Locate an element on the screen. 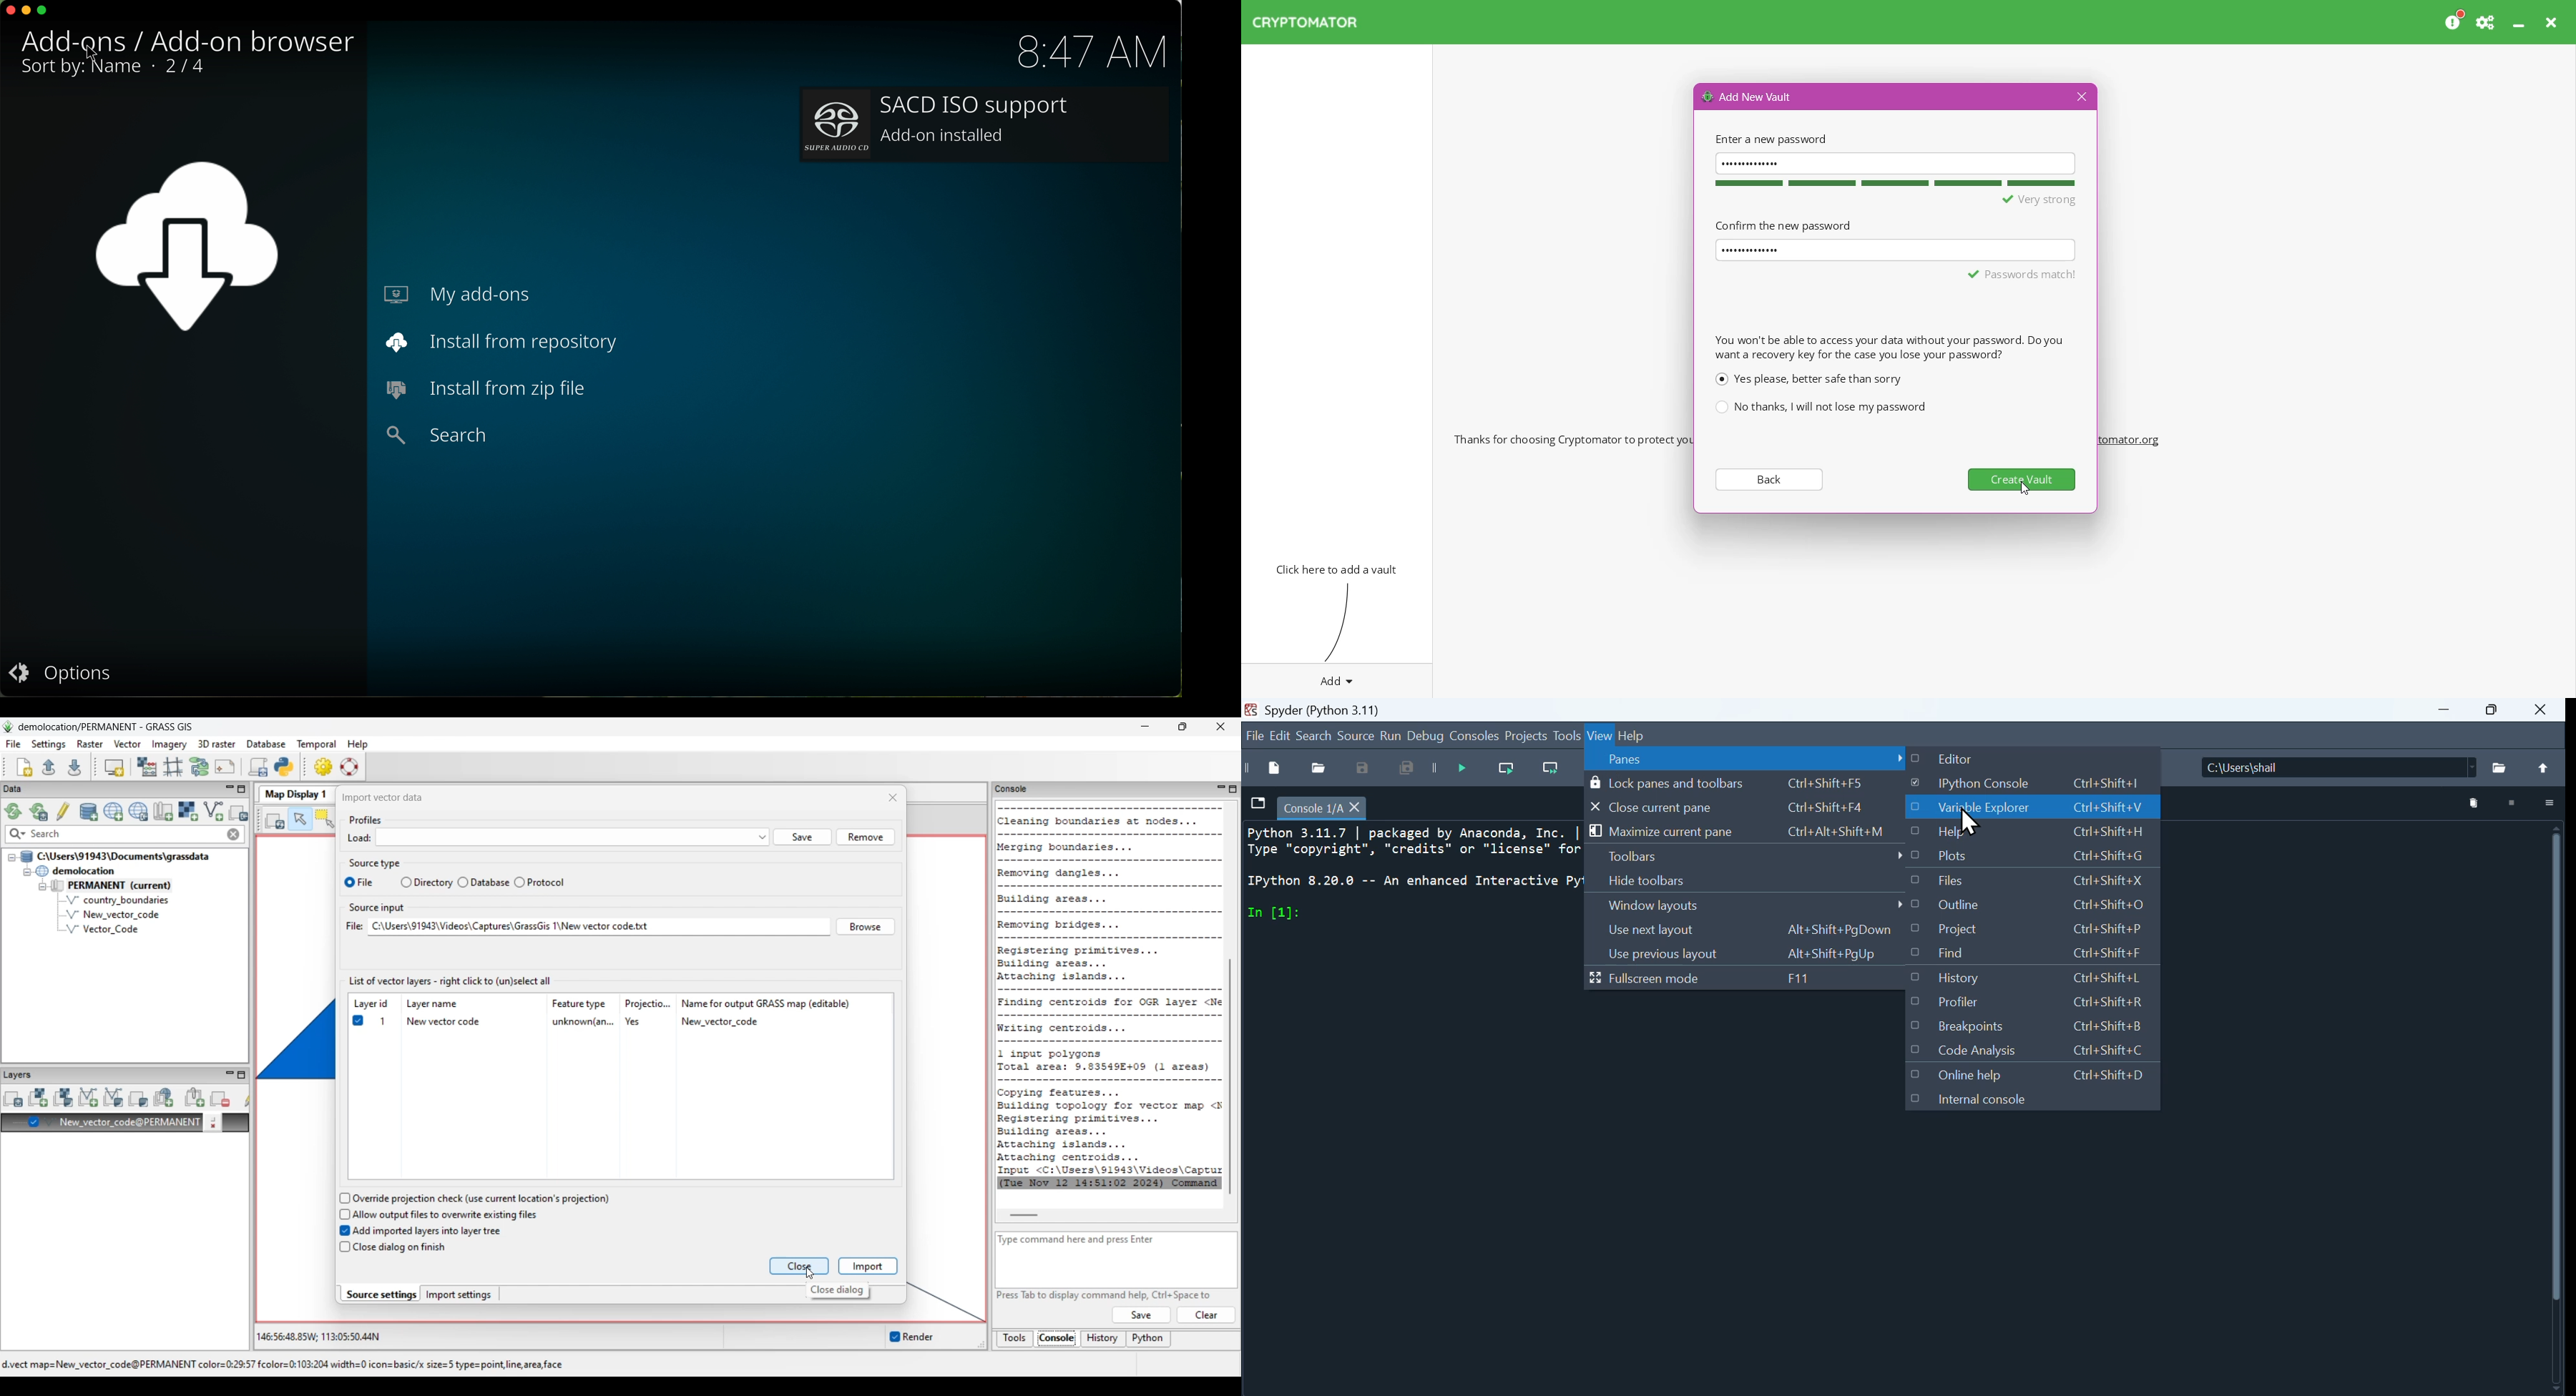  search is located at coordinates (442, 435).